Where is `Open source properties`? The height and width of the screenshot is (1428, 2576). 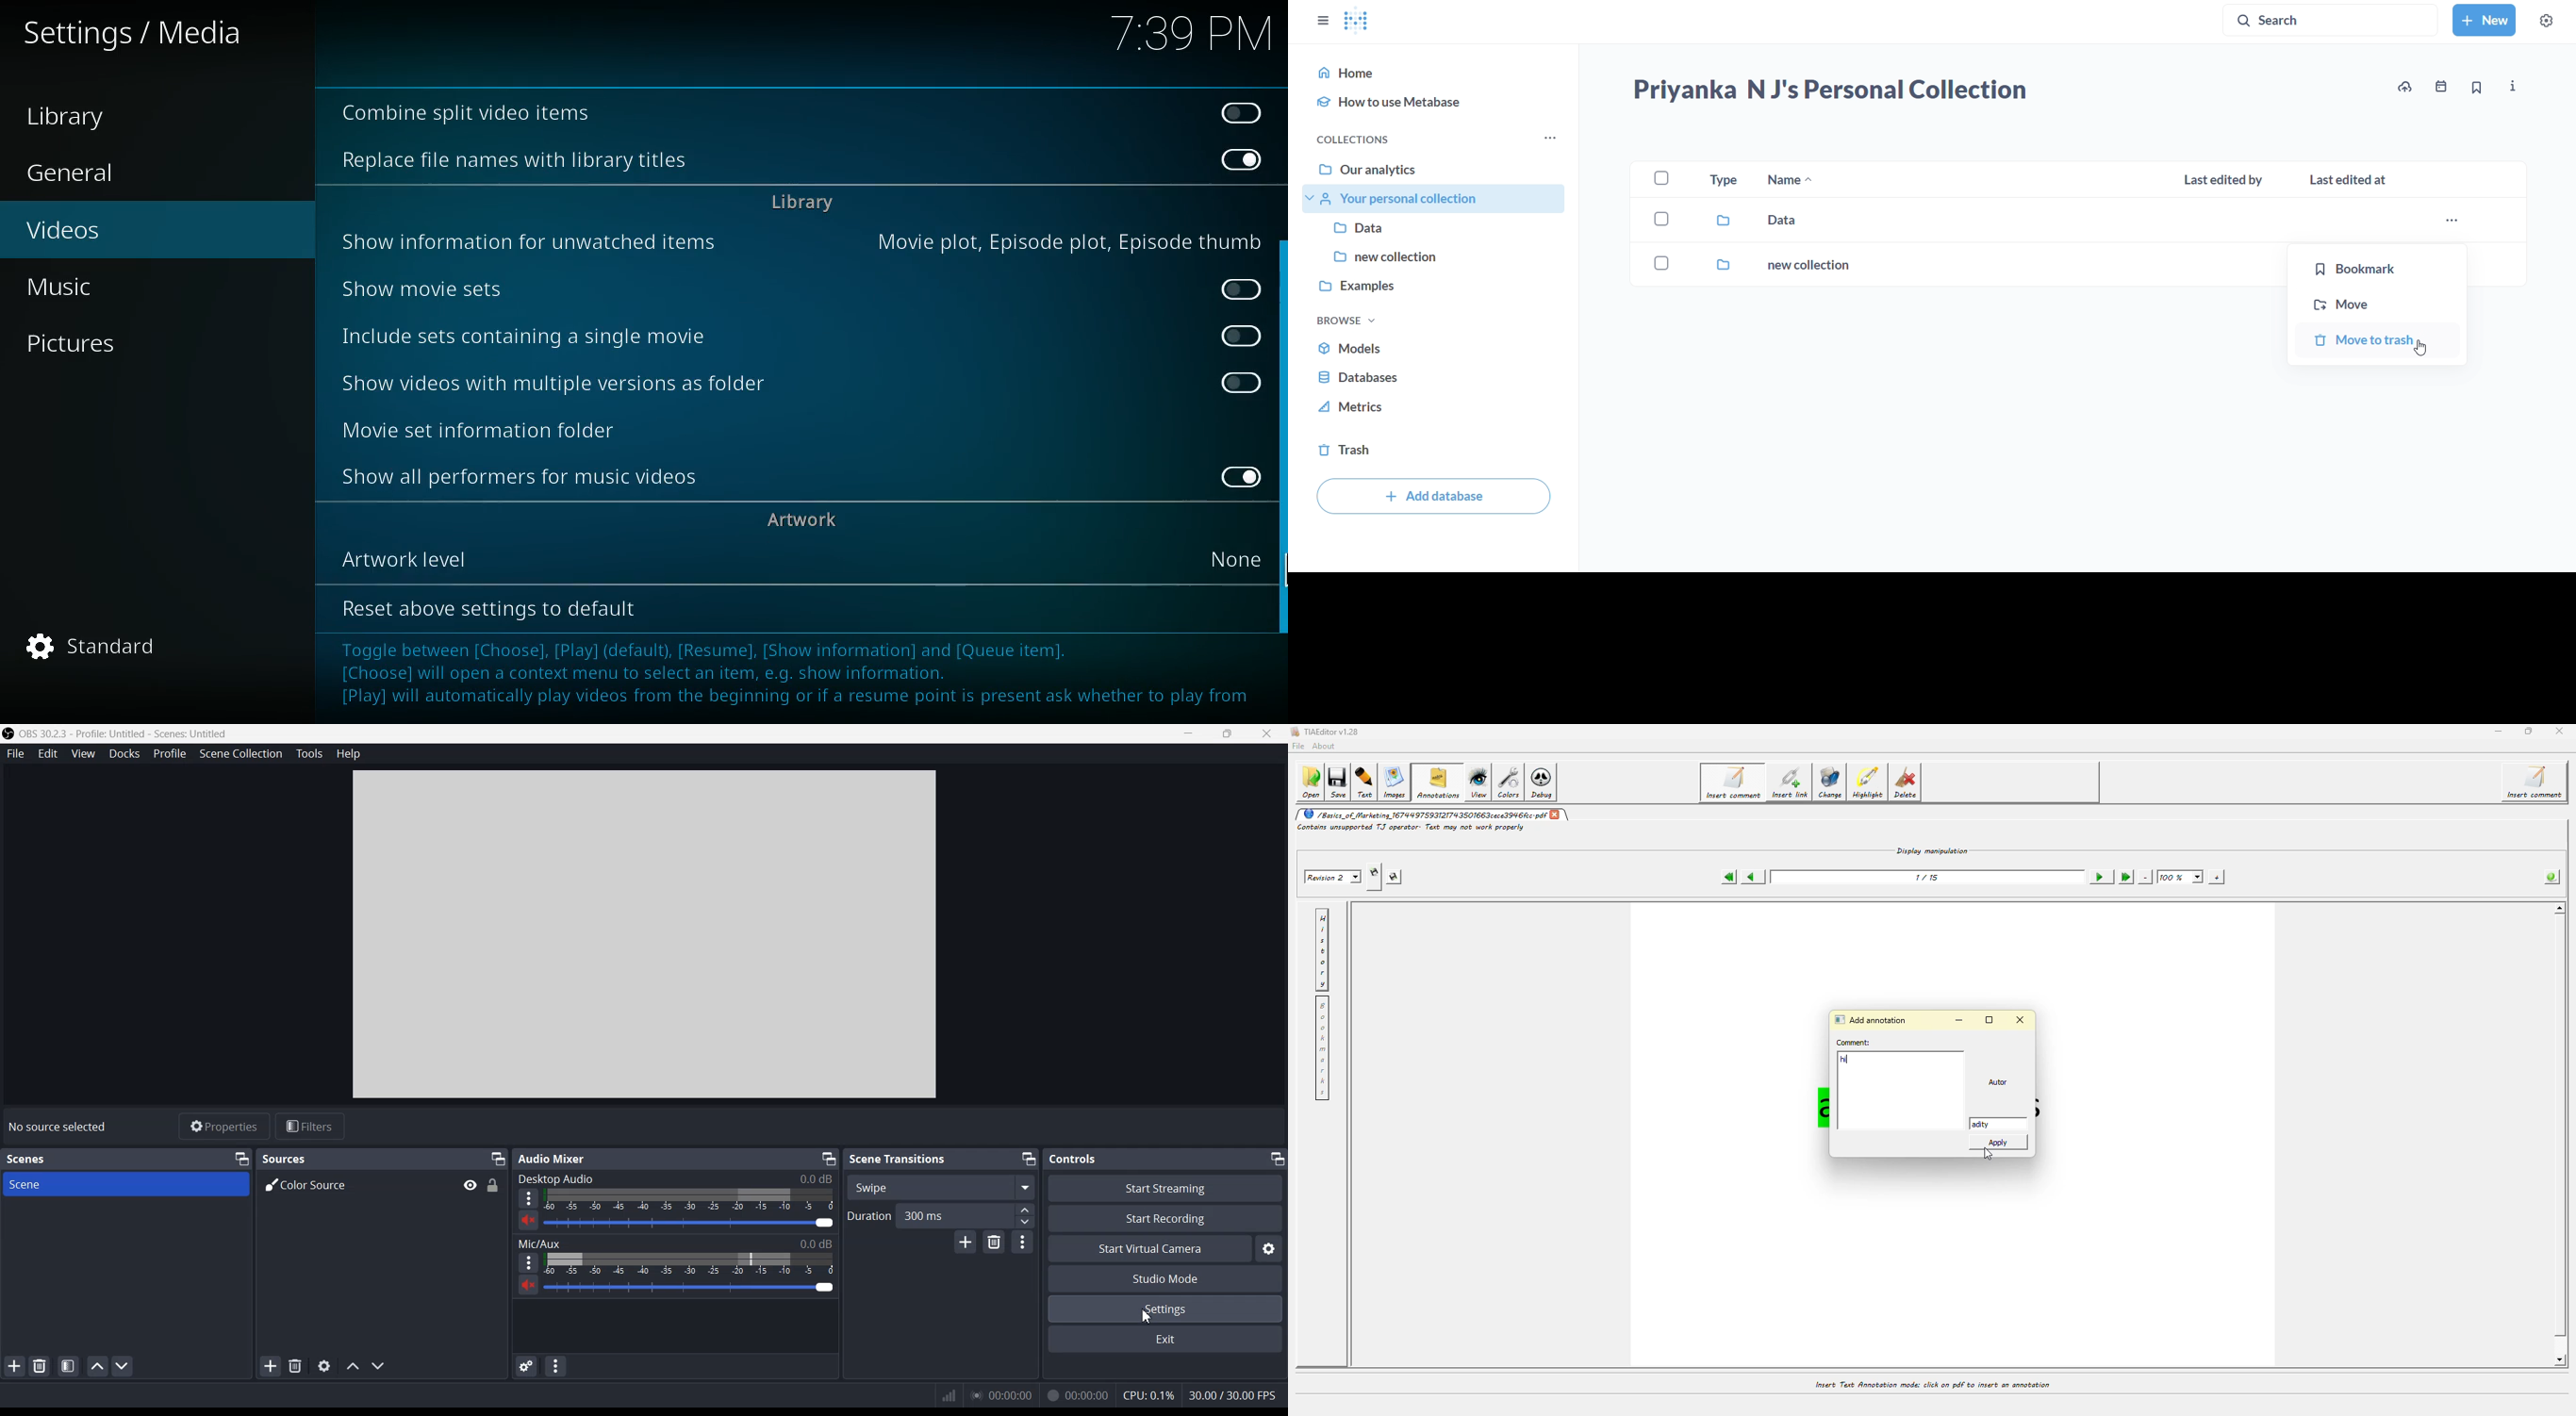
Open source properties is located at coordinates (323, 1367).